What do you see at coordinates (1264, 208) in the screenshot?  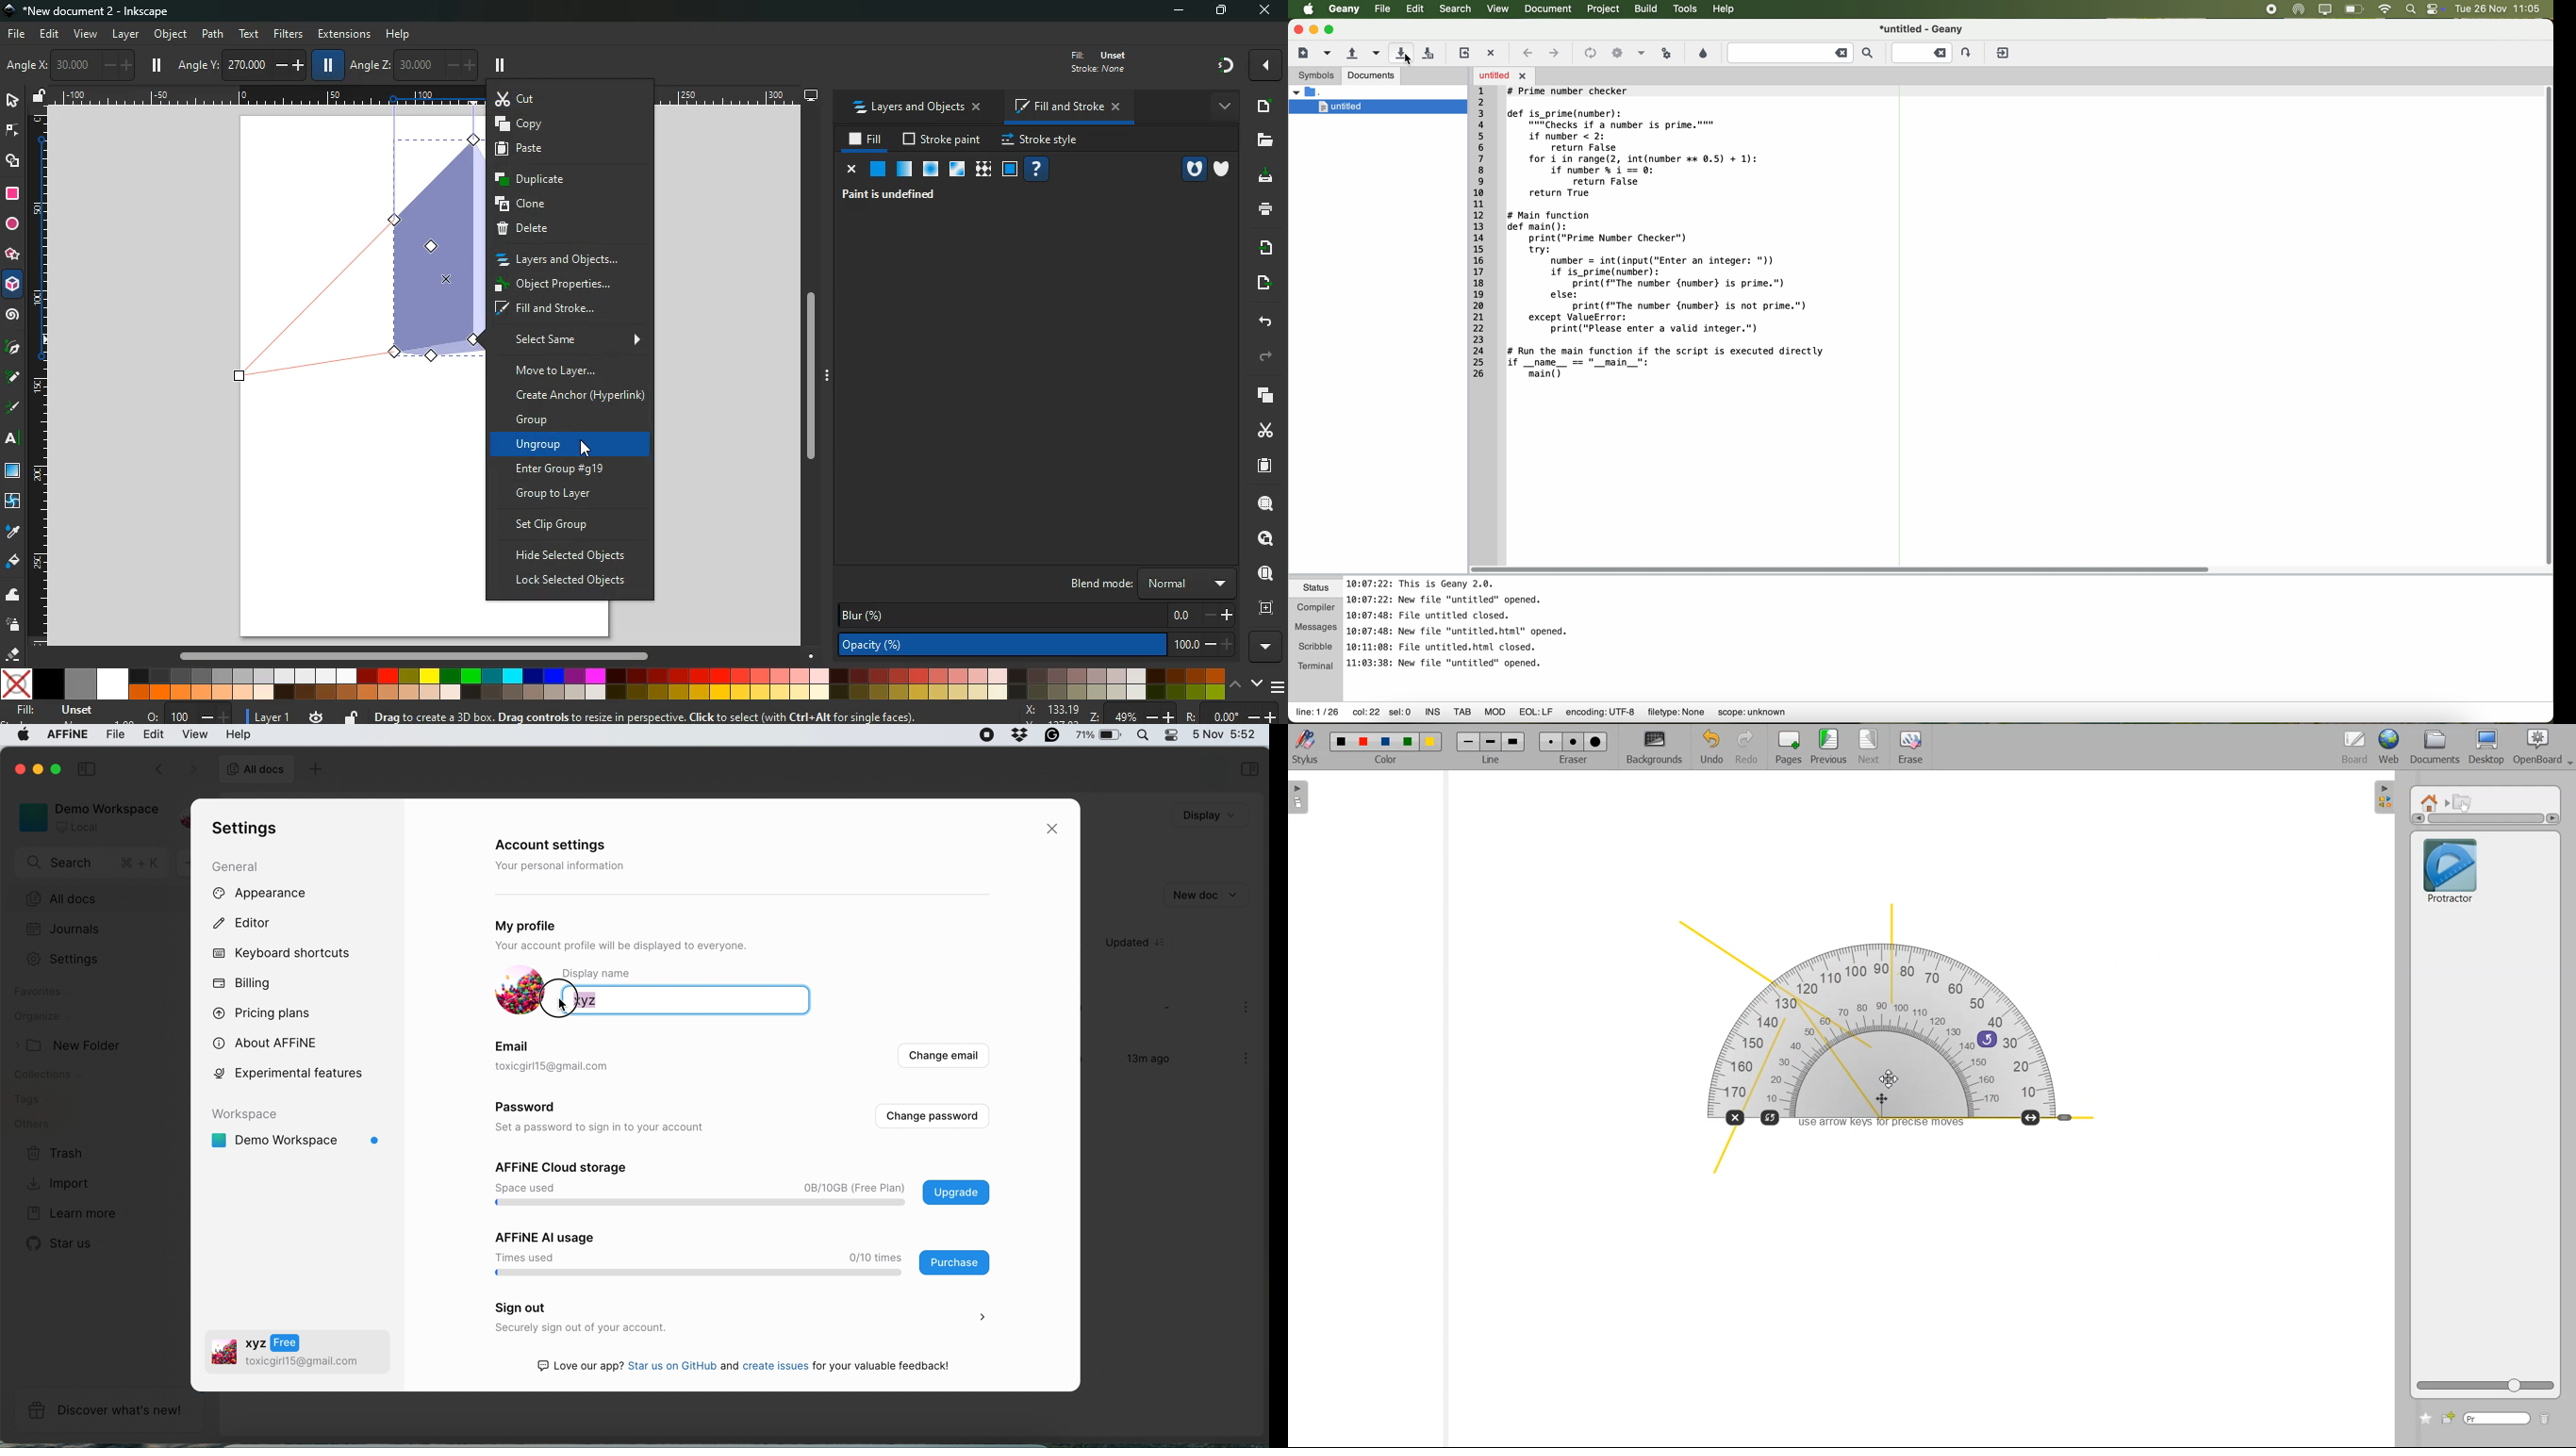 I see `print` at bounding box center [1264, 208].